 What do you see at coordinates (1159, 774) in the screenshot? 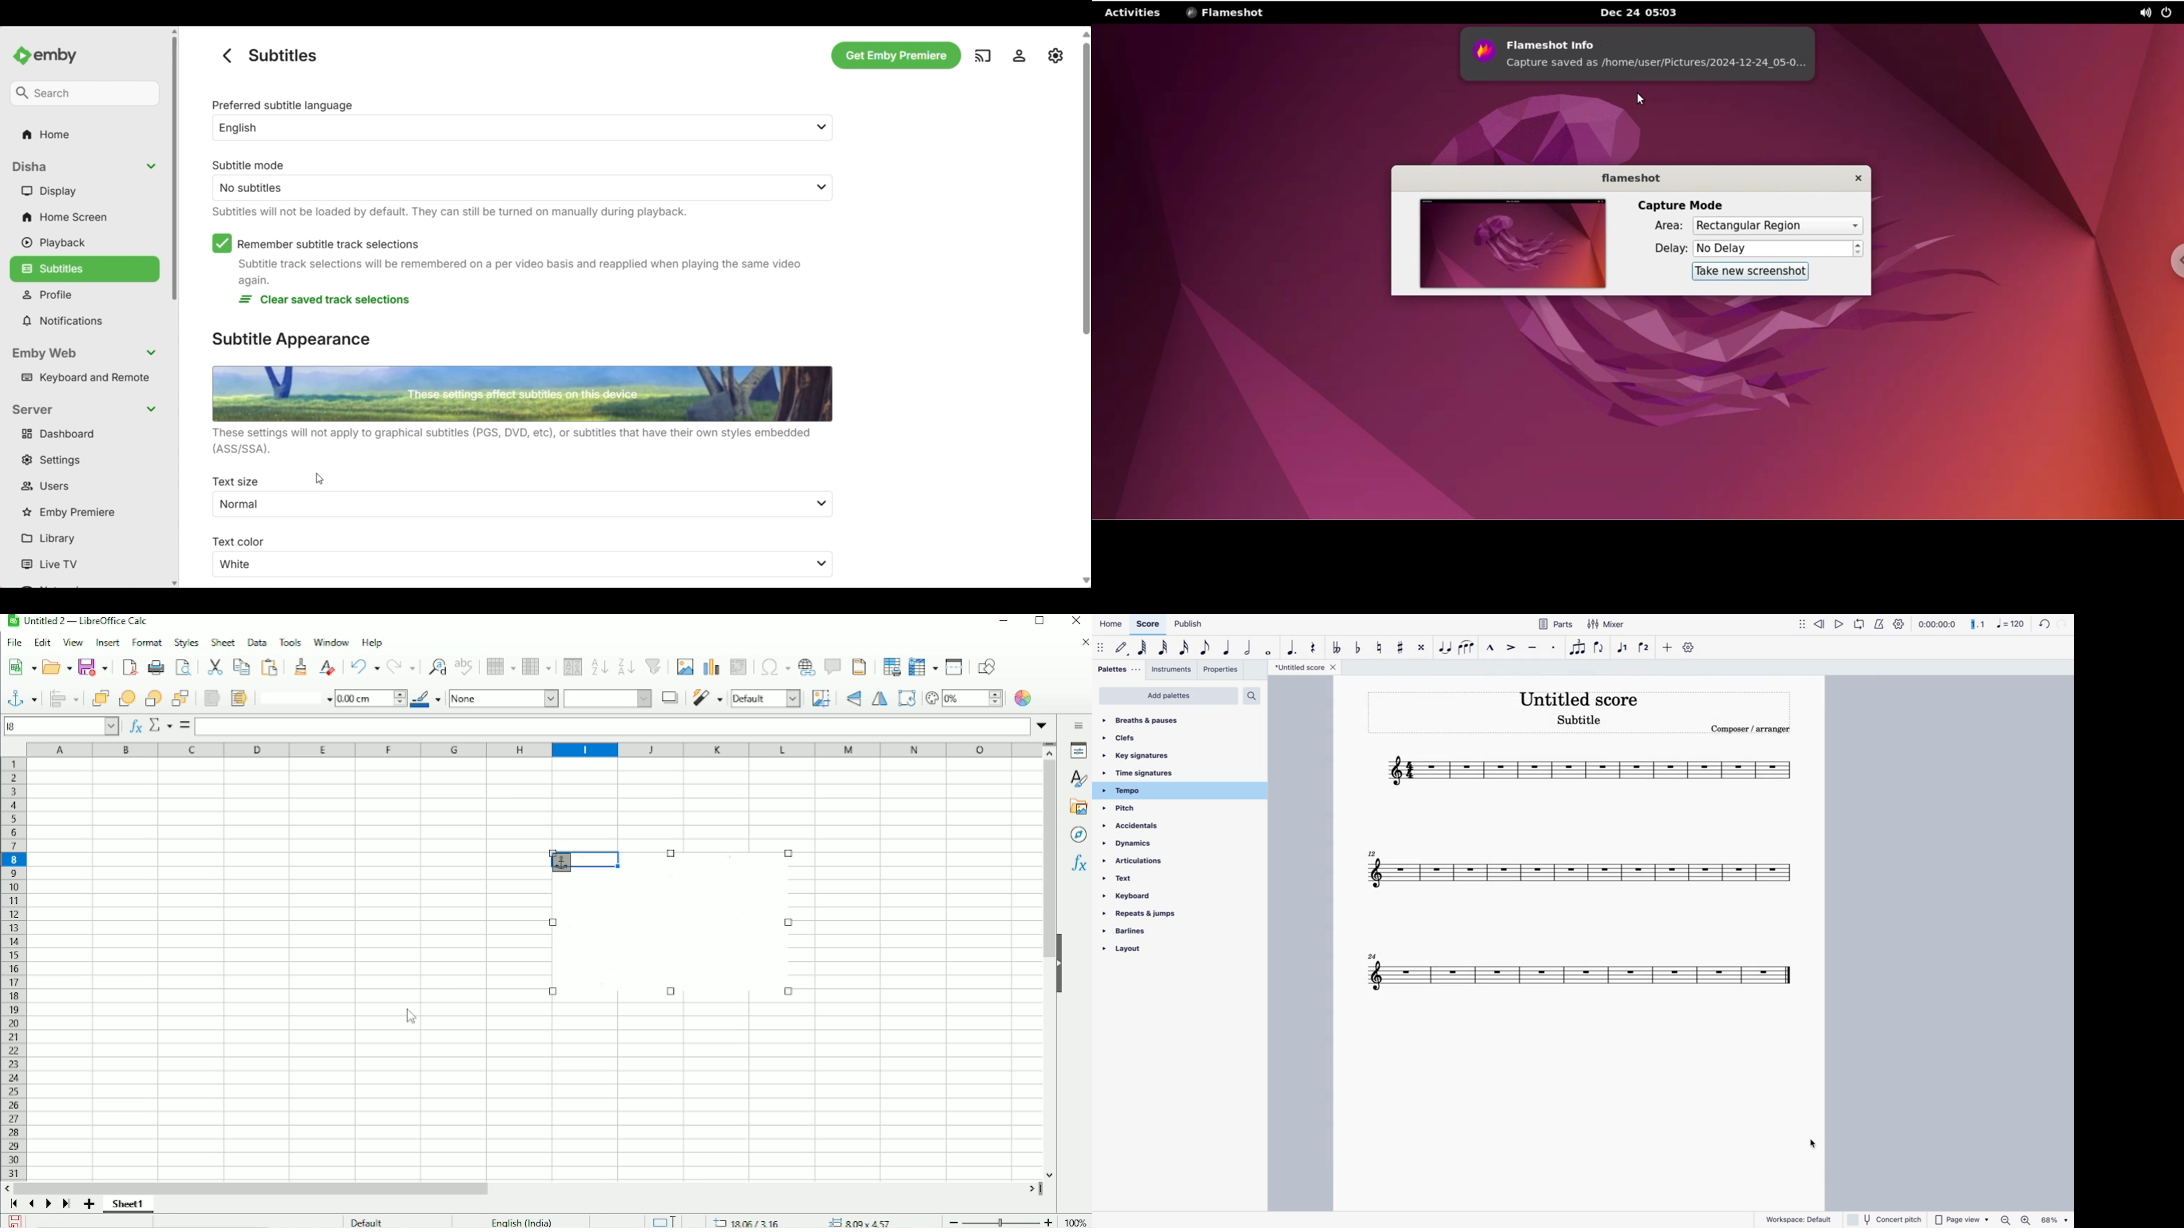
I see `time signatures` at bounding box center [1159, 774].